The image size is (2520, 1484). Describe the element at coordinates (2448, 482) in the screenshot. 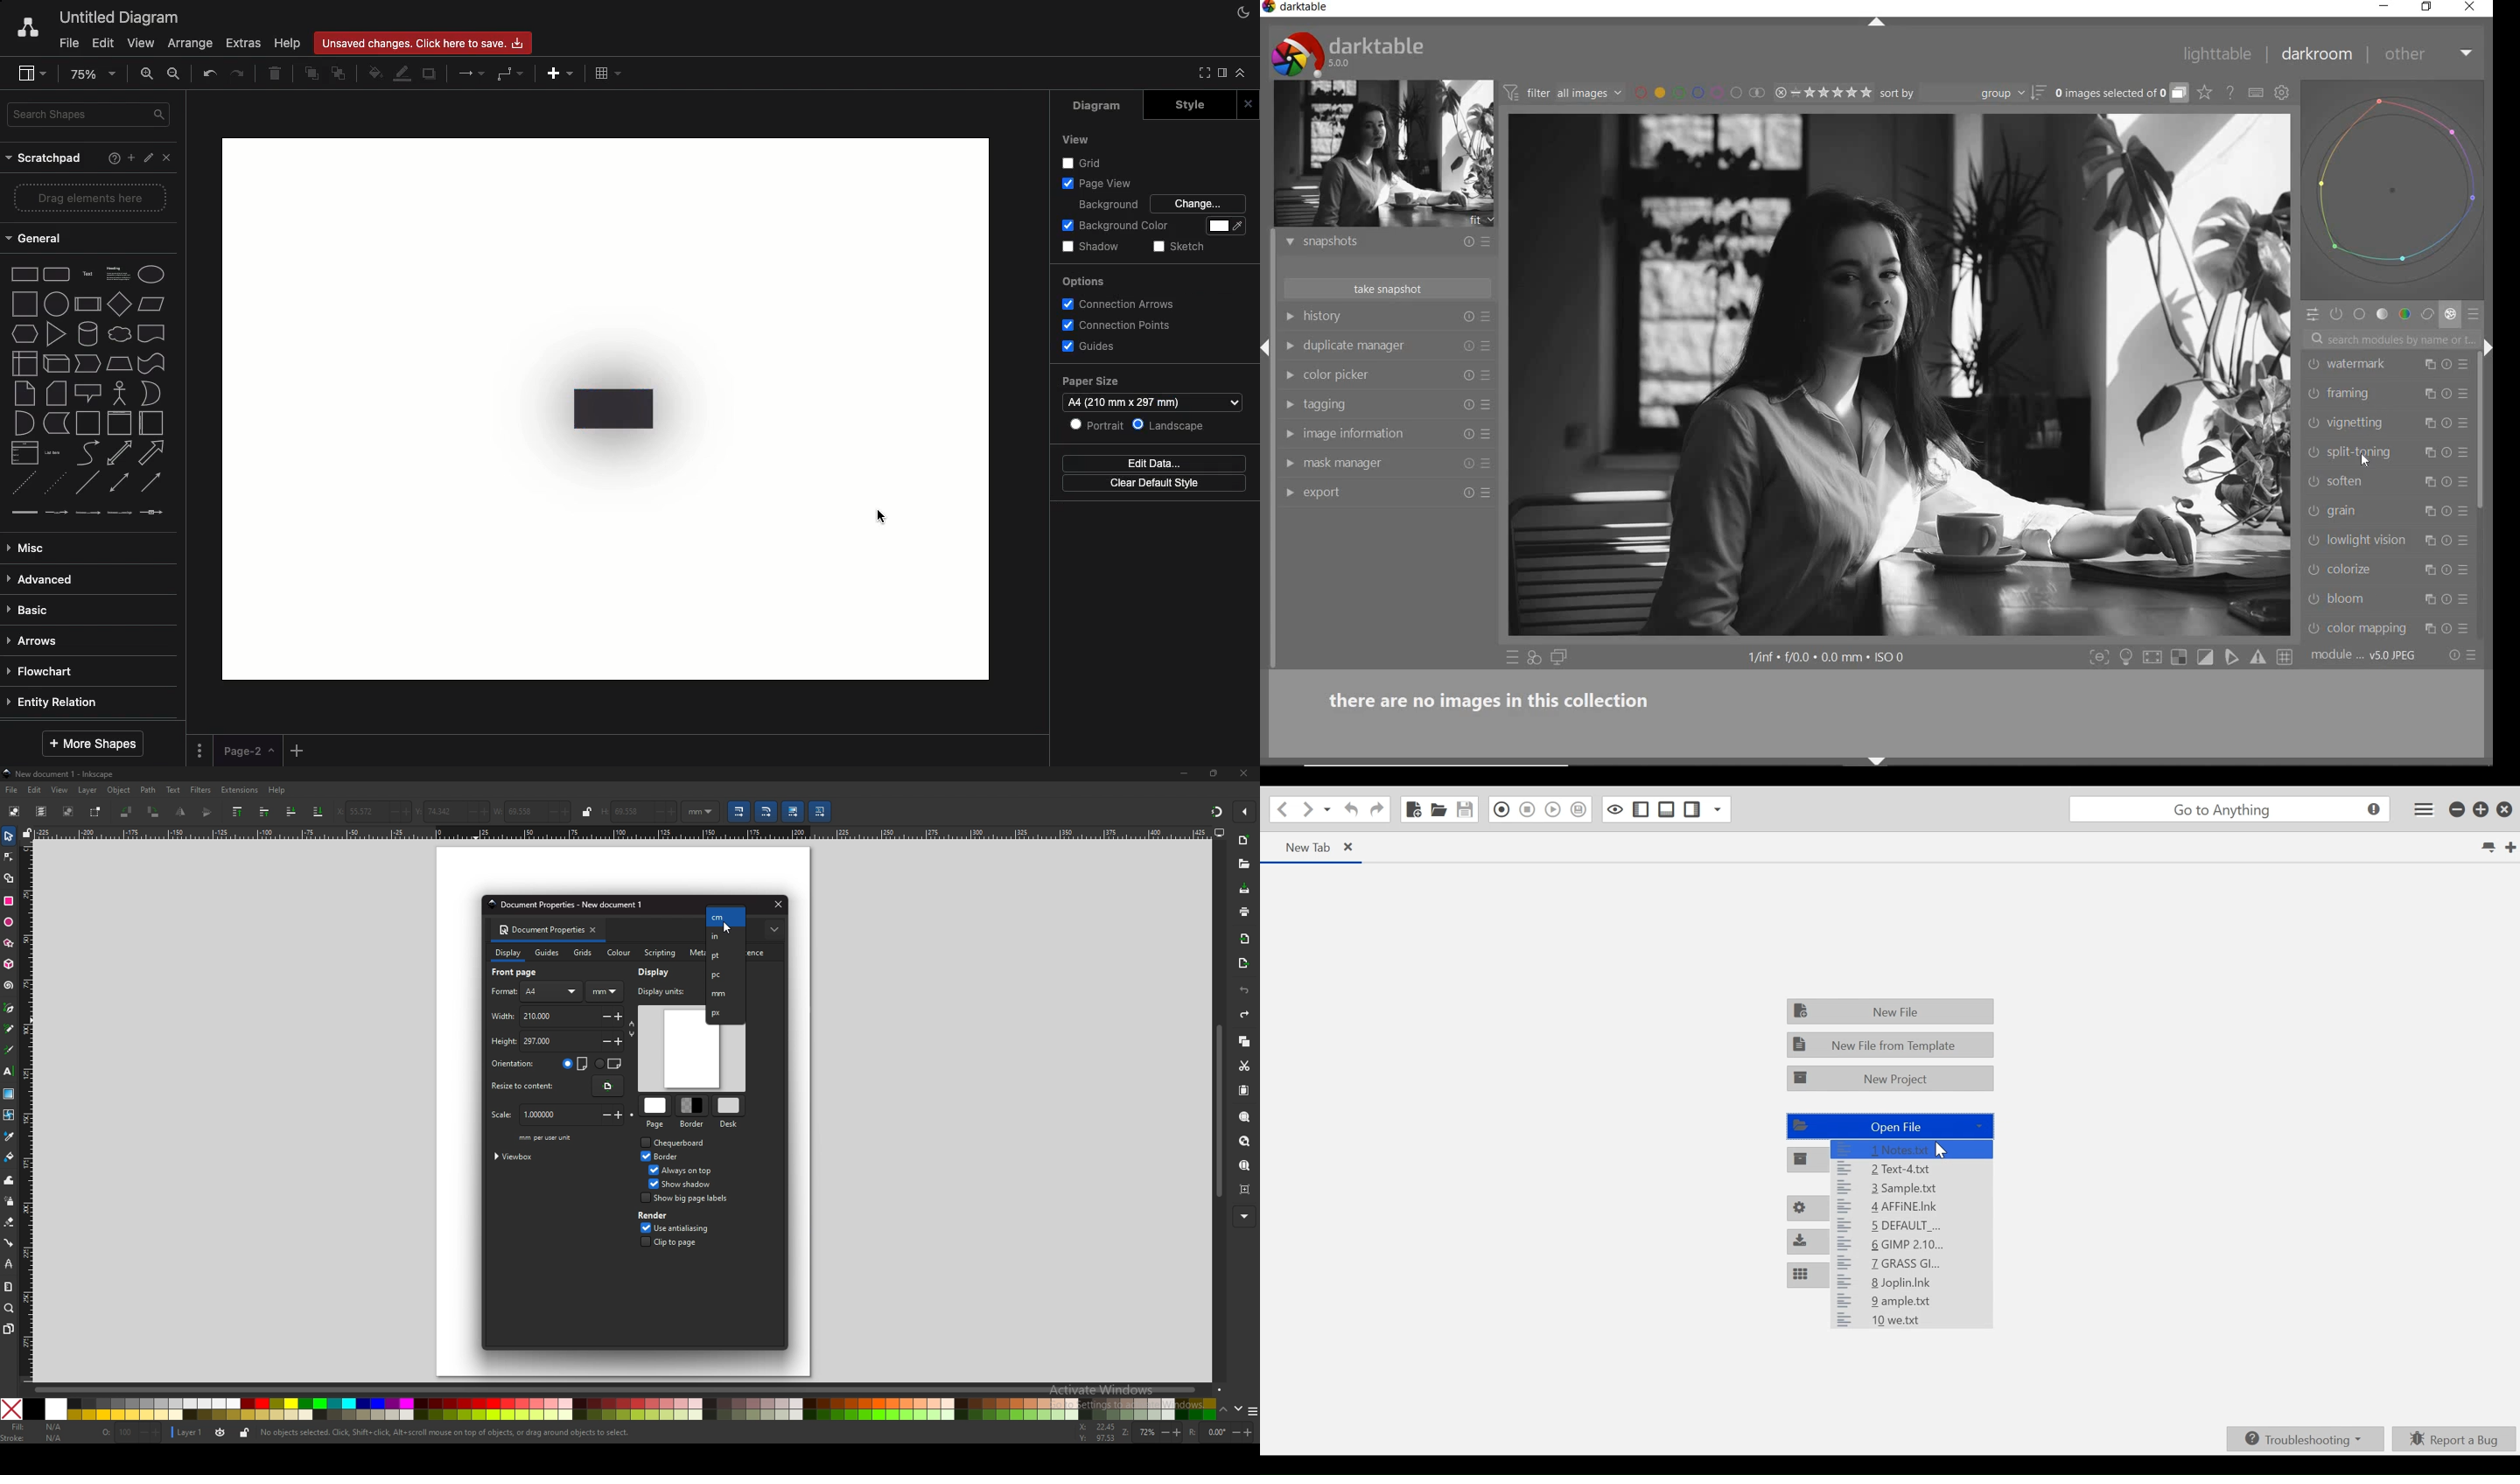

I see `reset` at that location.